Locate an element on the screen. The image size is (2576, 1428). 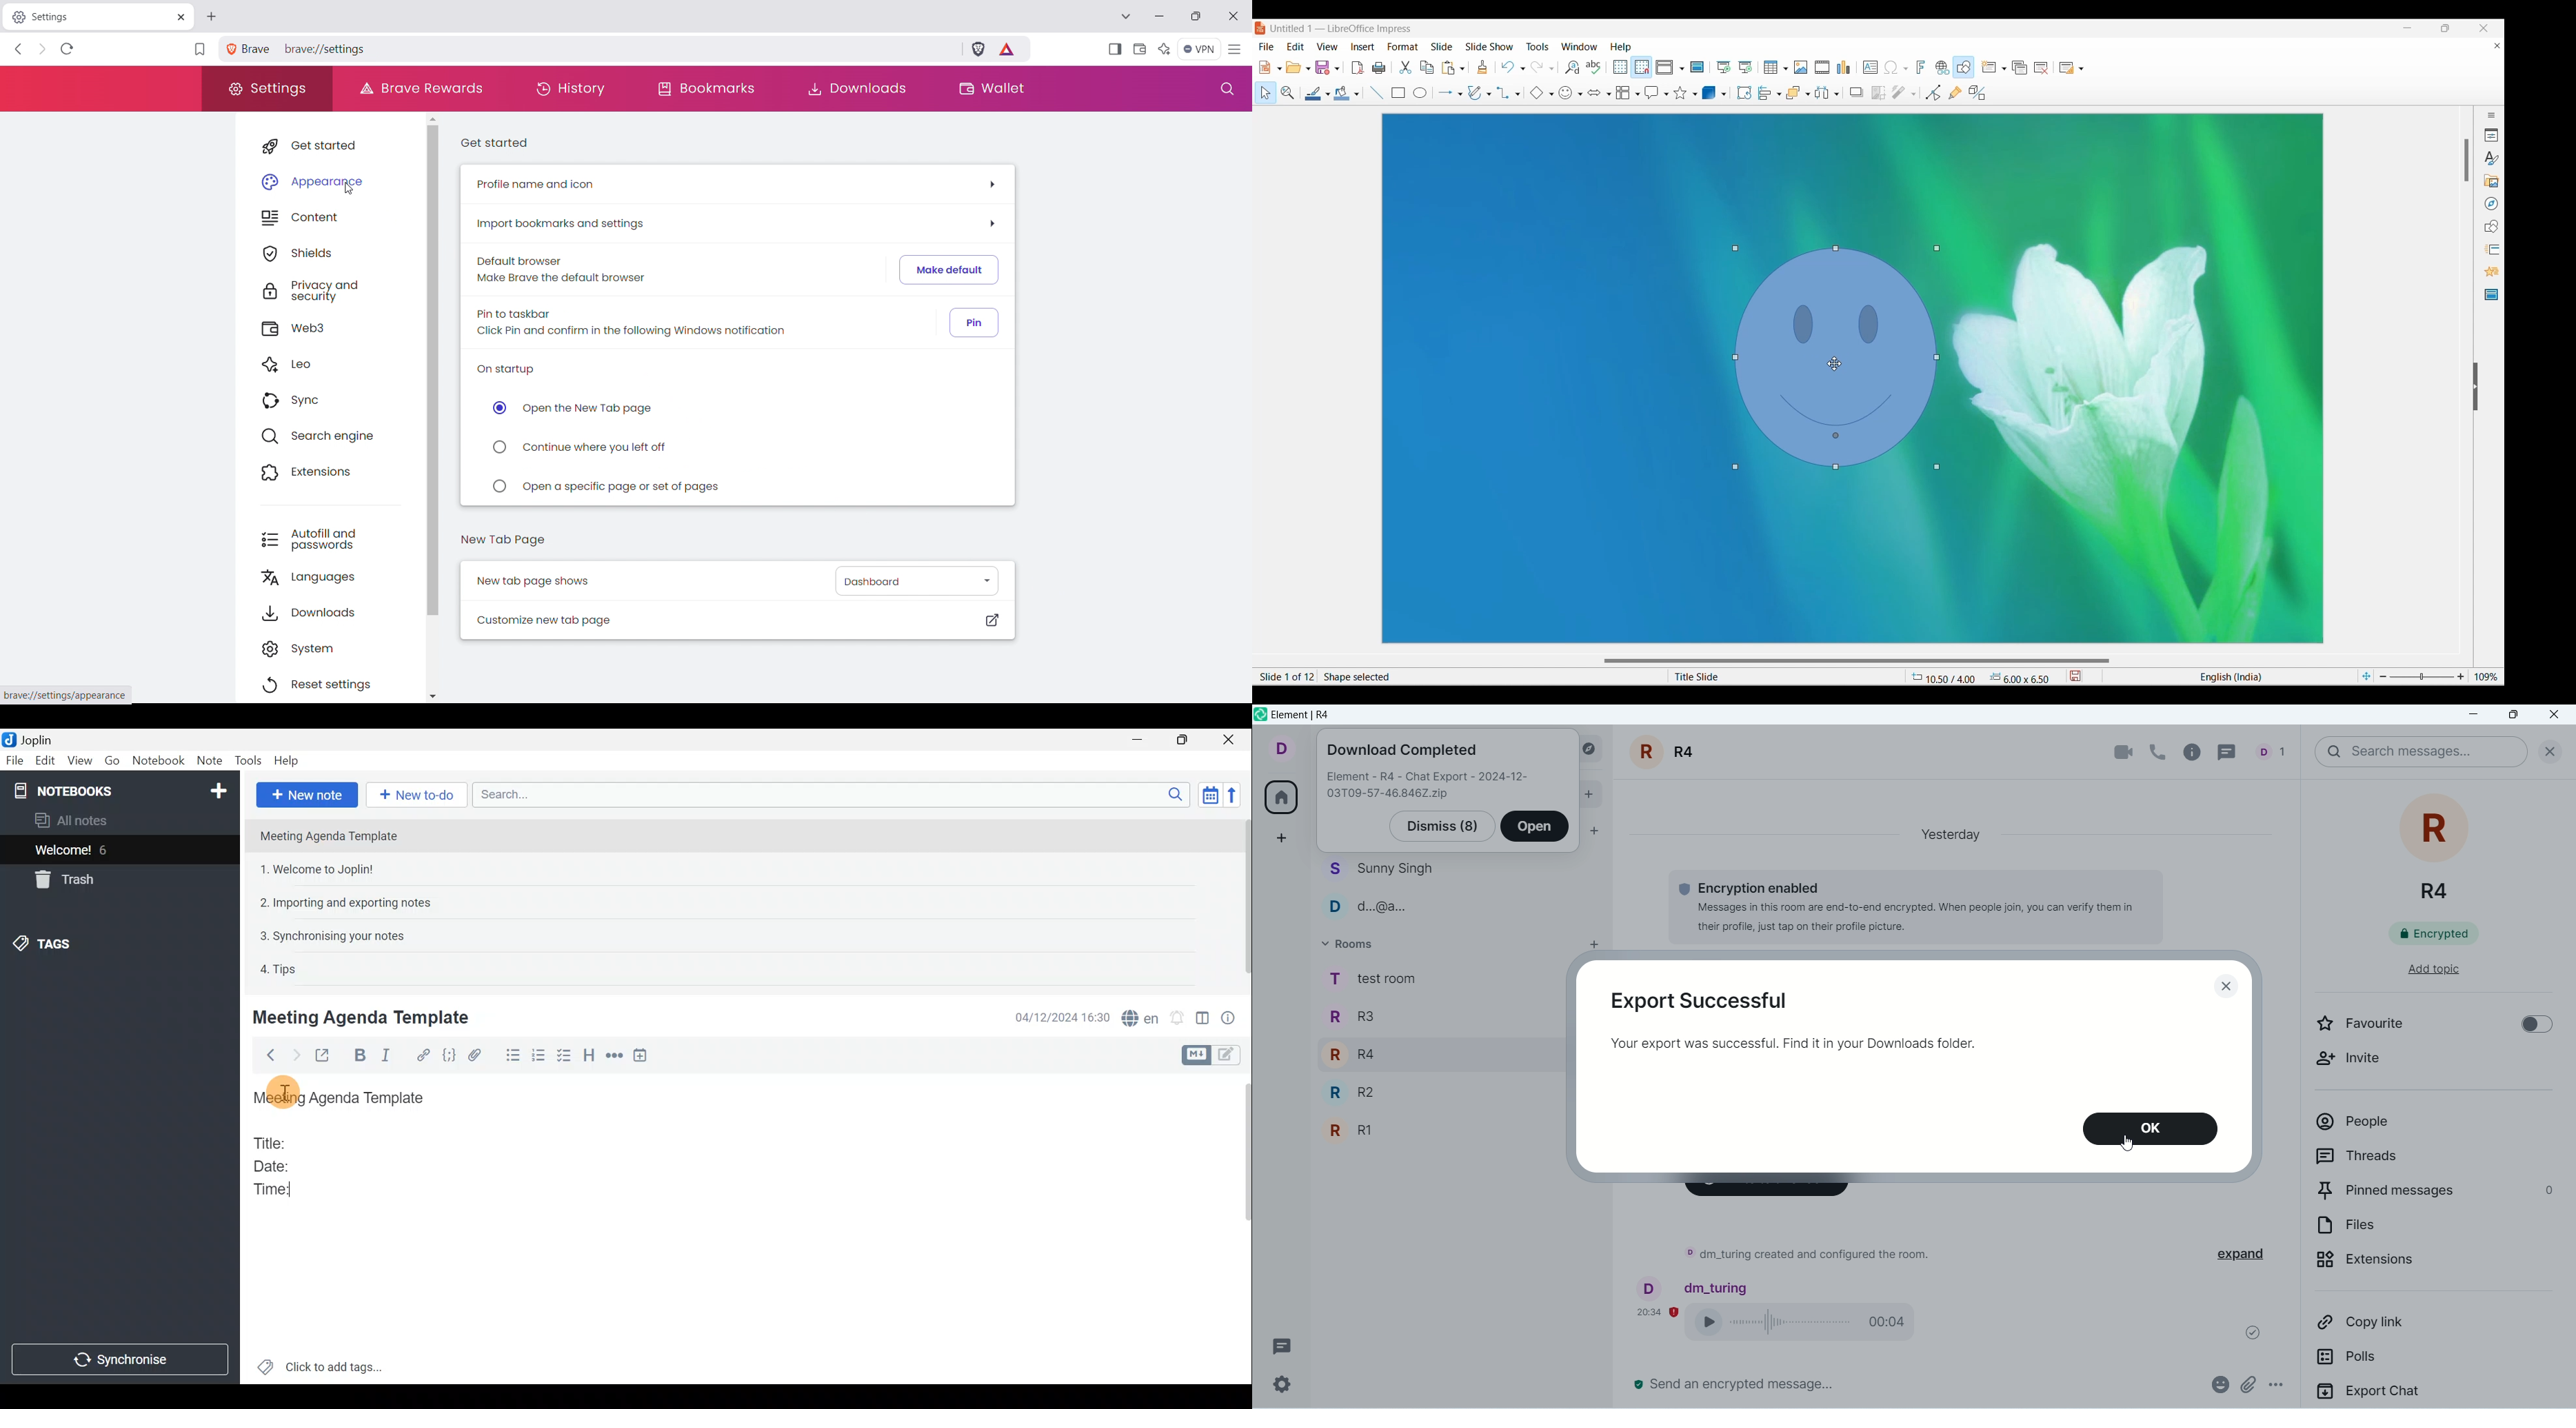
emoji is located at coordinates (2218, 1383).